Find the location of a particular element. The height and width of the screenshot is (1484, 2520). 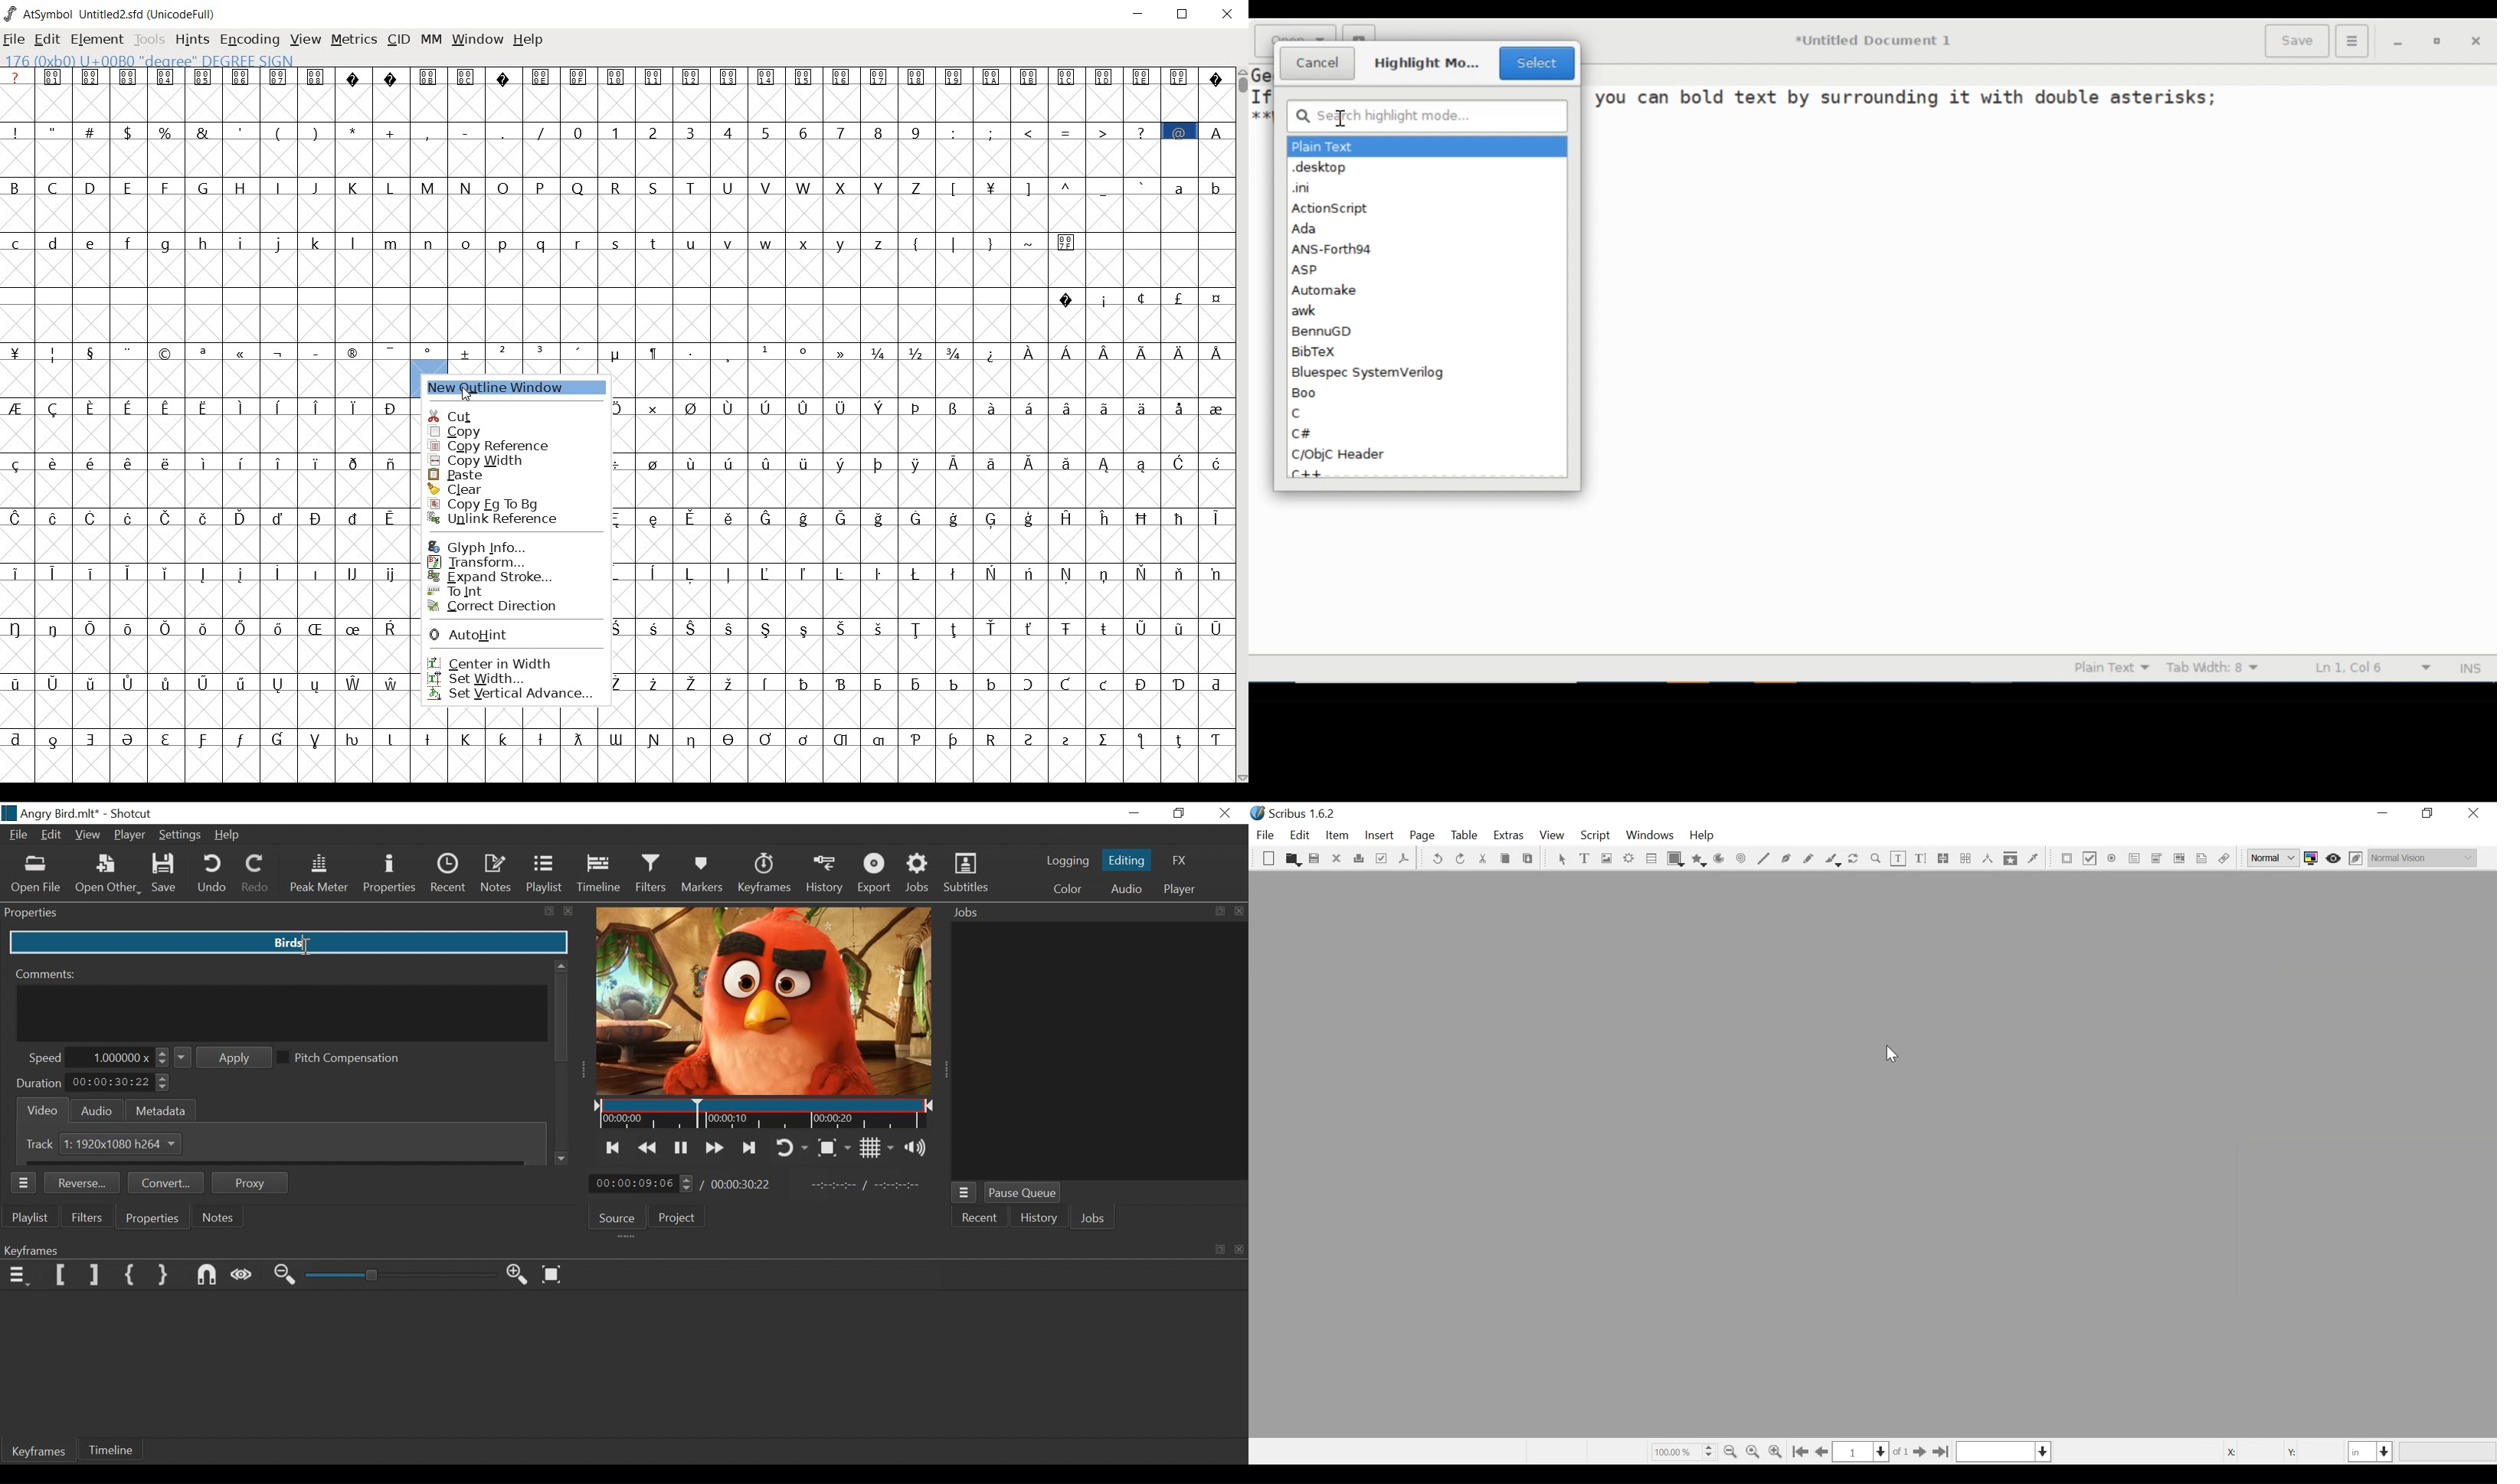

Keyframe menu is located at coordinates (21, 1276).